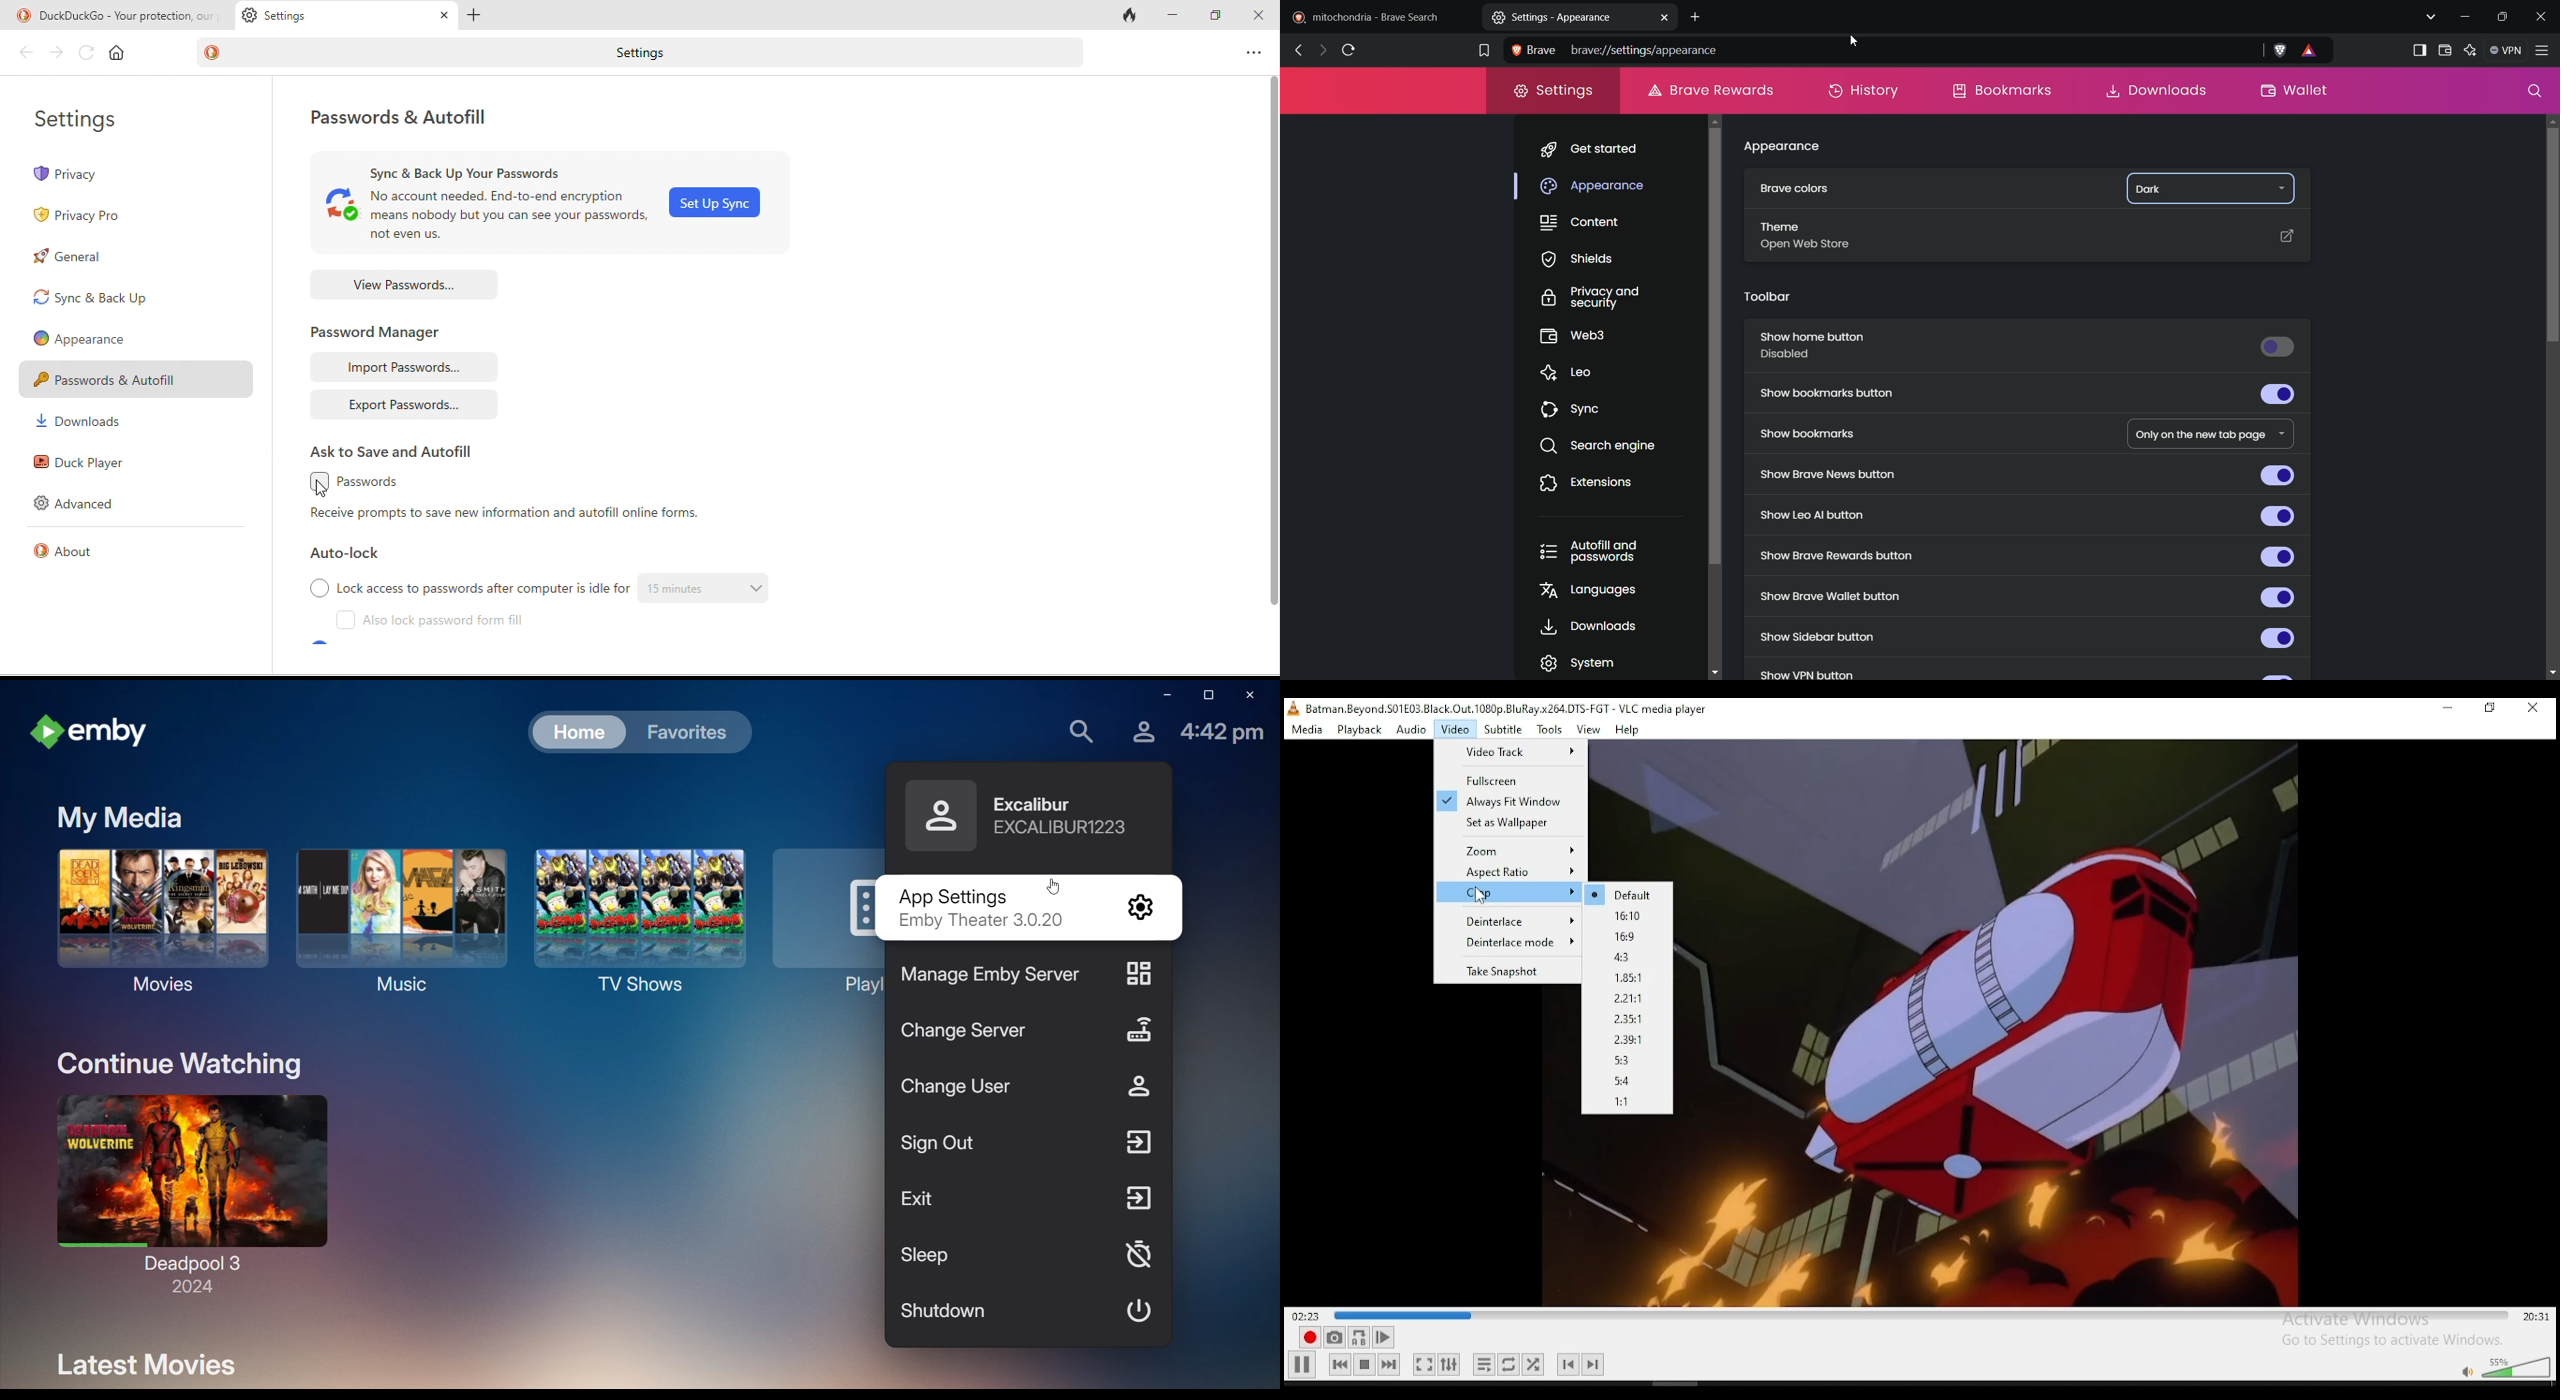  Describe the element at coordinates (1508, 971) in the screenshot. I see `Take snapshot` at that location.